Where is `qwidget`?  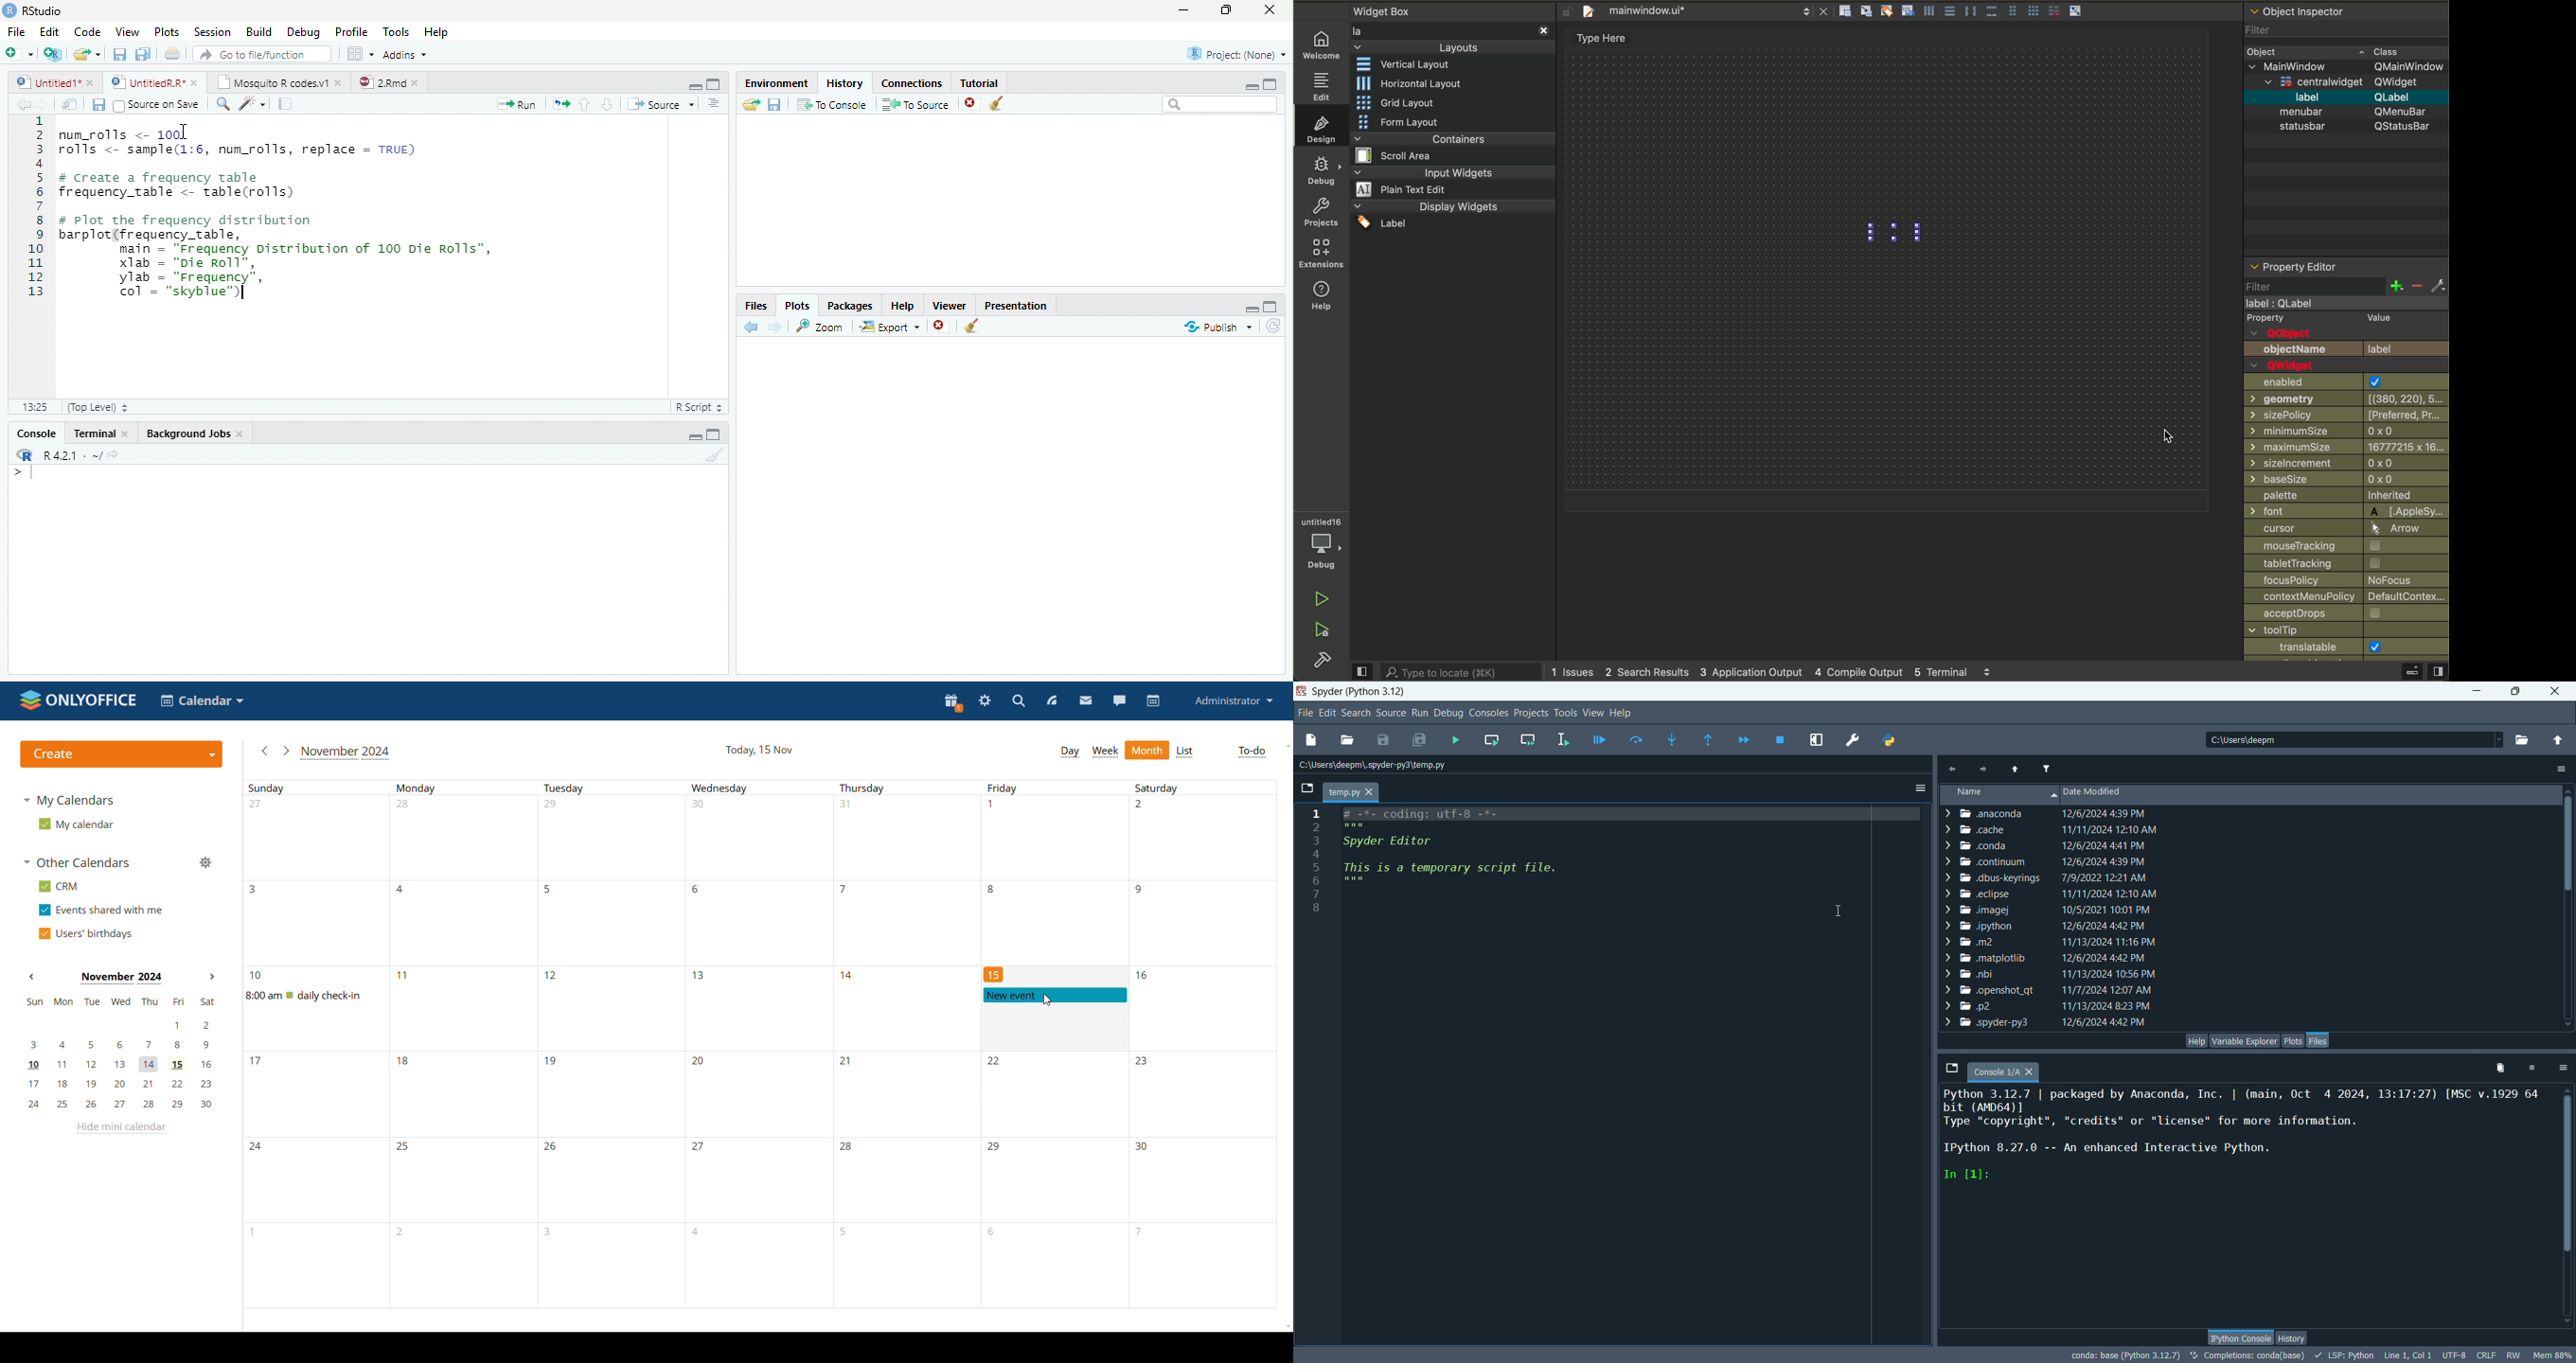
qwidget is located at coordinates (2343, 83).